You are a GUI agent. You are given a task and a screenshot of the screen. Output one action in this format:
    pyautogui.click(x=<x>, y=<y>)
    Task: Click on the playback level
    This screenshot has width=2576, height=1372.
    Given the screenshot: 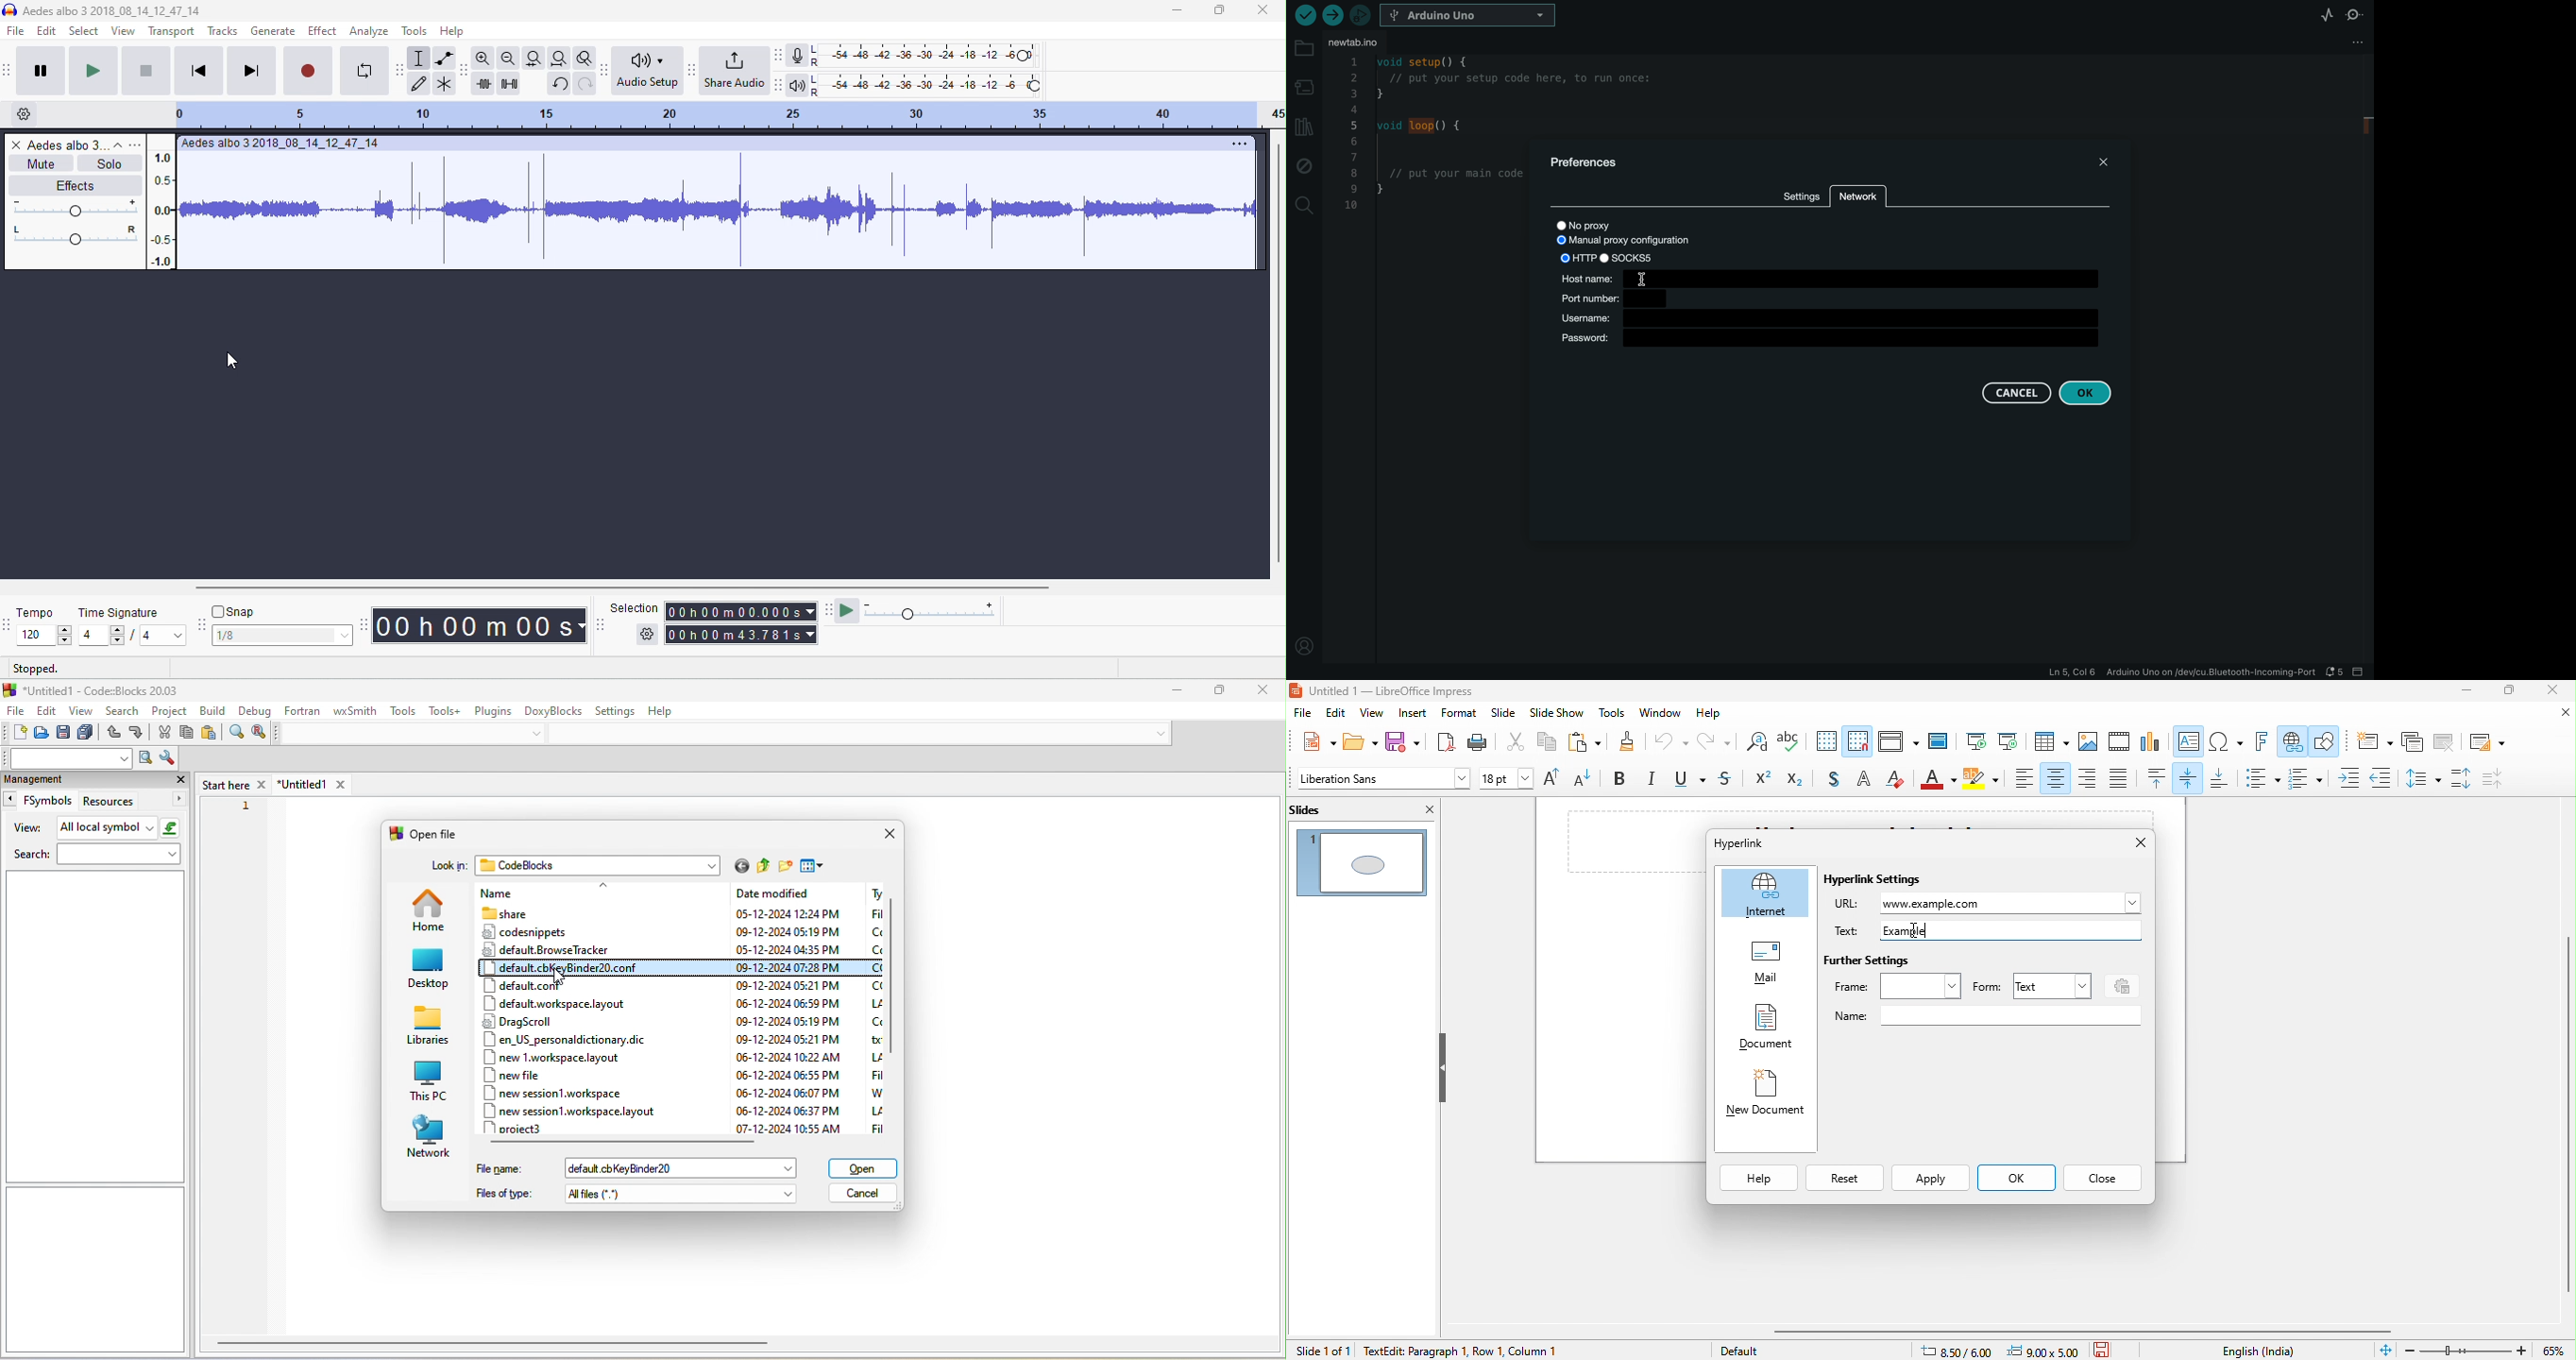 What is the action you would take?
    pyautogui.click(x=936, y=84)
    